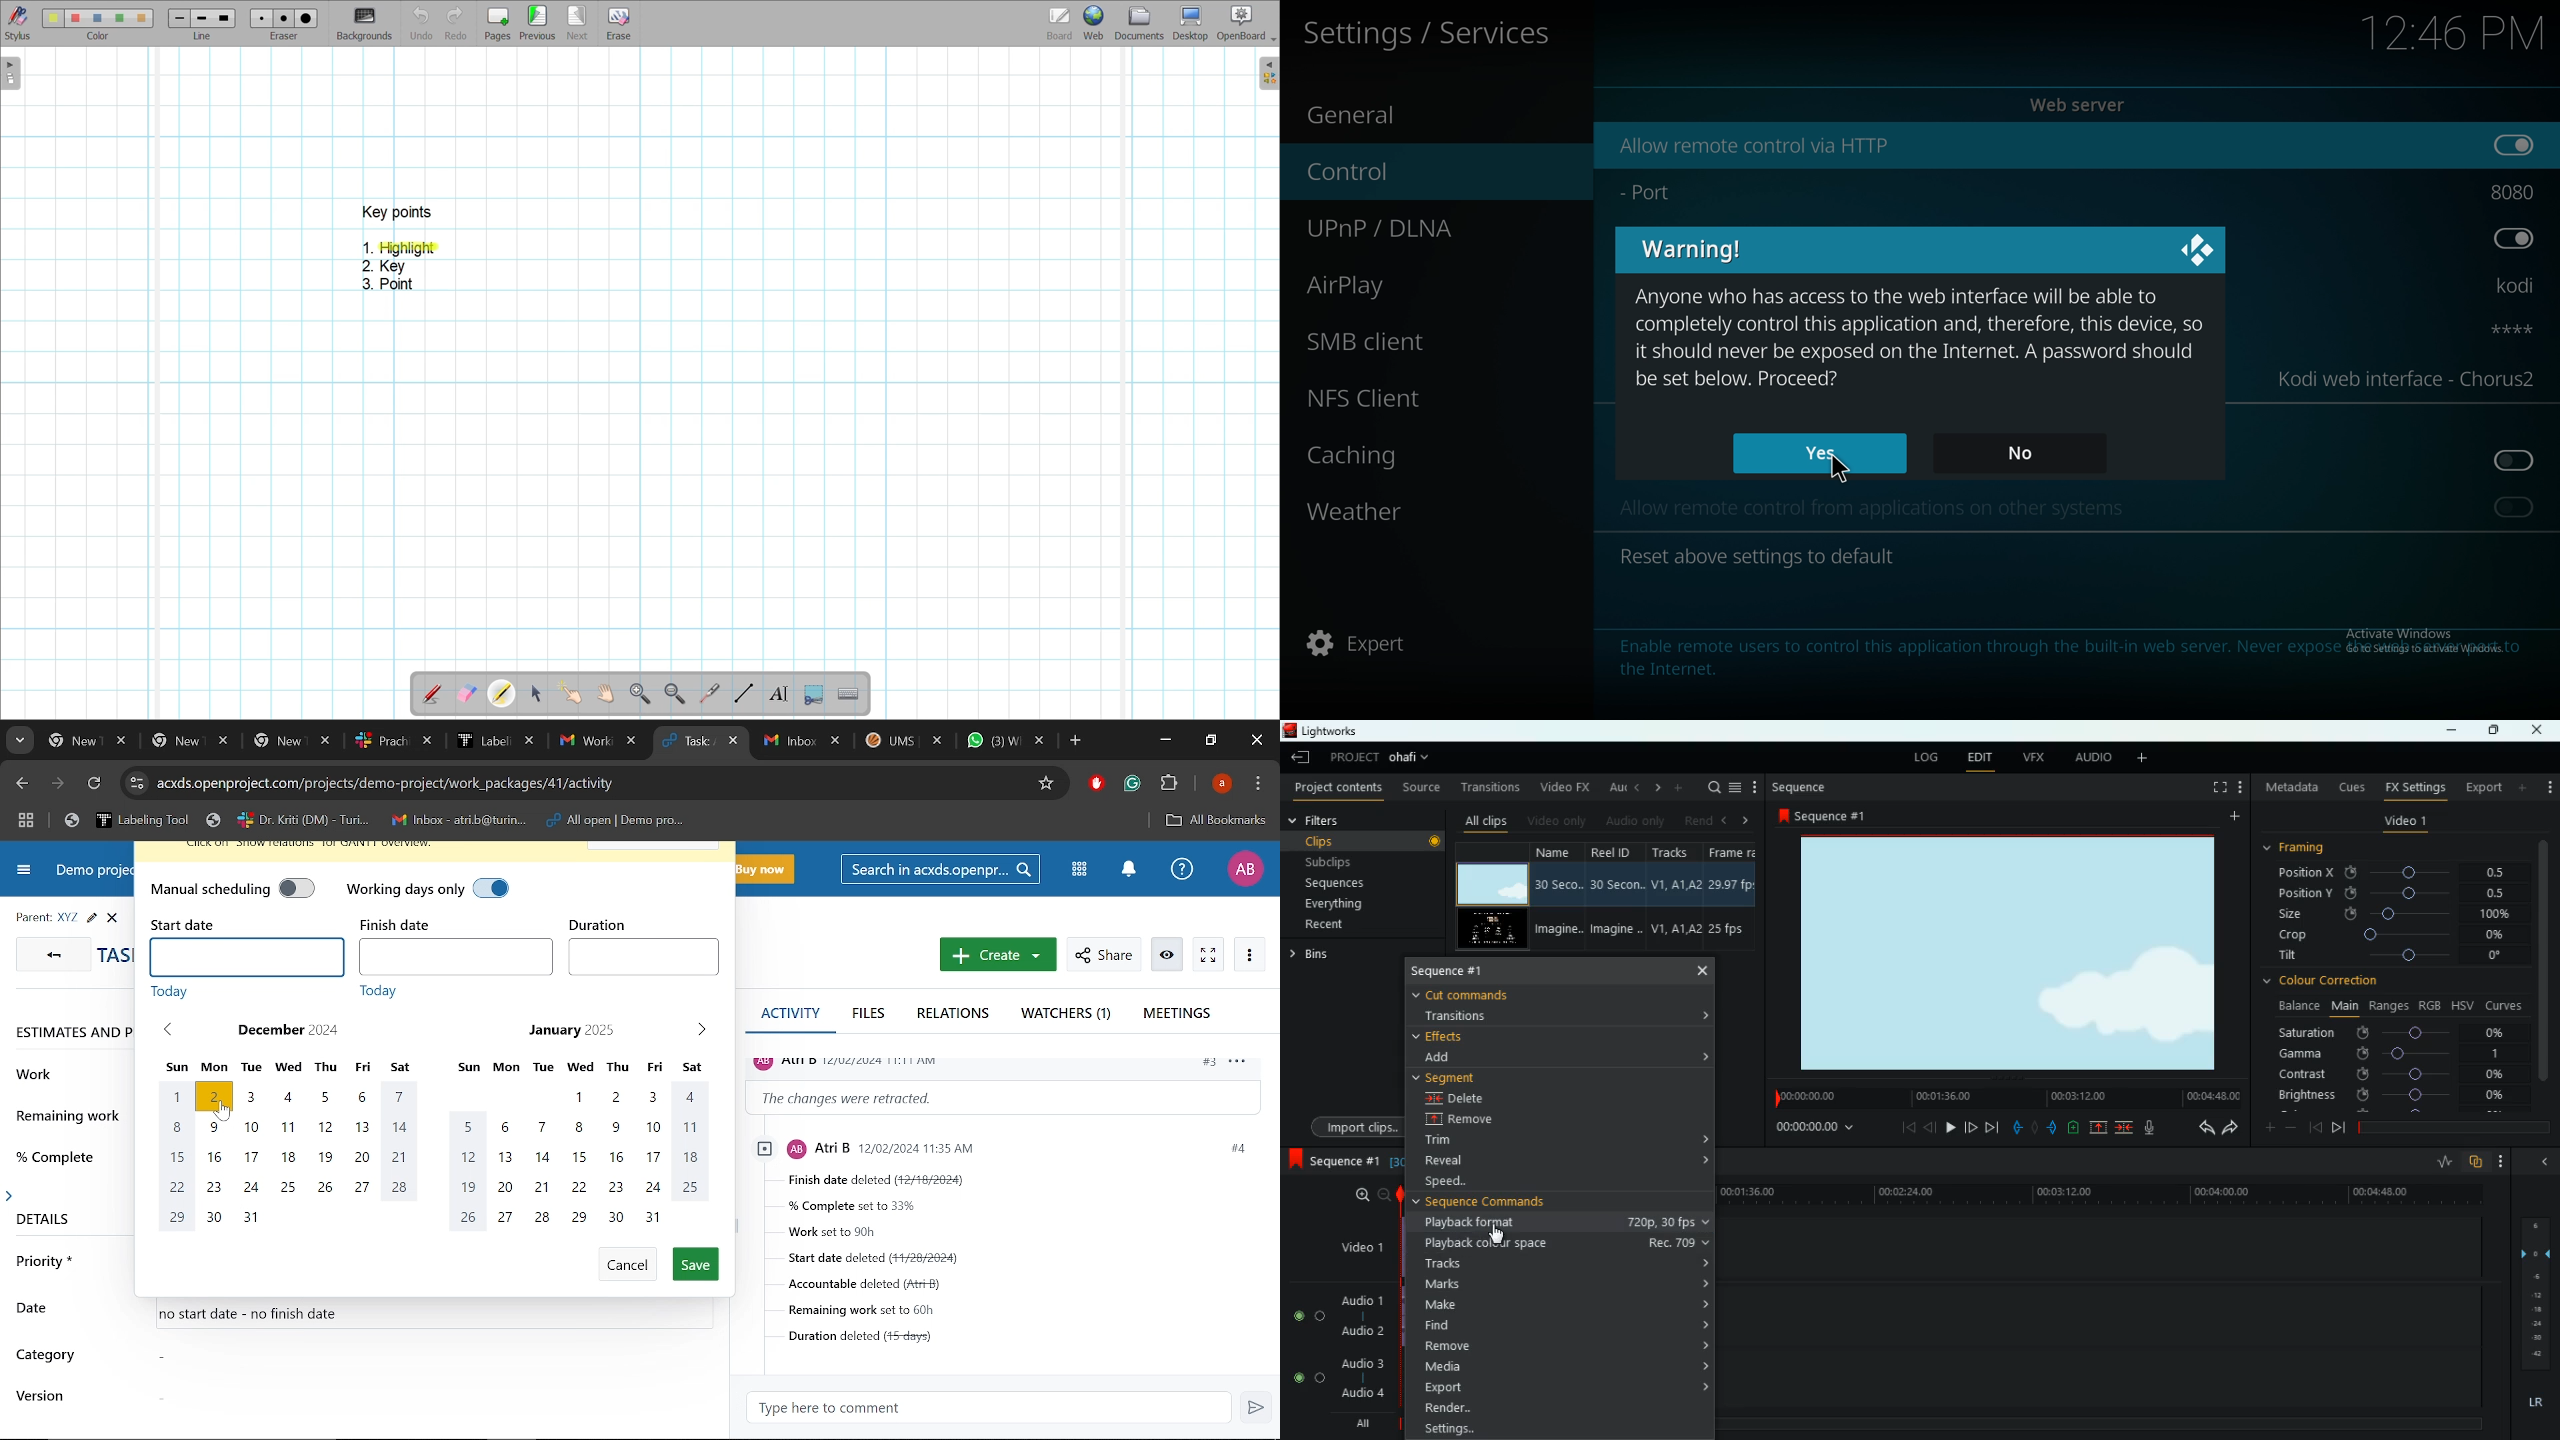 The width and height of the screenshot is (2576, 1456). What do you see at coordinates (2230, 1127) in the screenshot?
I see `forward` at bounding box center [2230, 1127].